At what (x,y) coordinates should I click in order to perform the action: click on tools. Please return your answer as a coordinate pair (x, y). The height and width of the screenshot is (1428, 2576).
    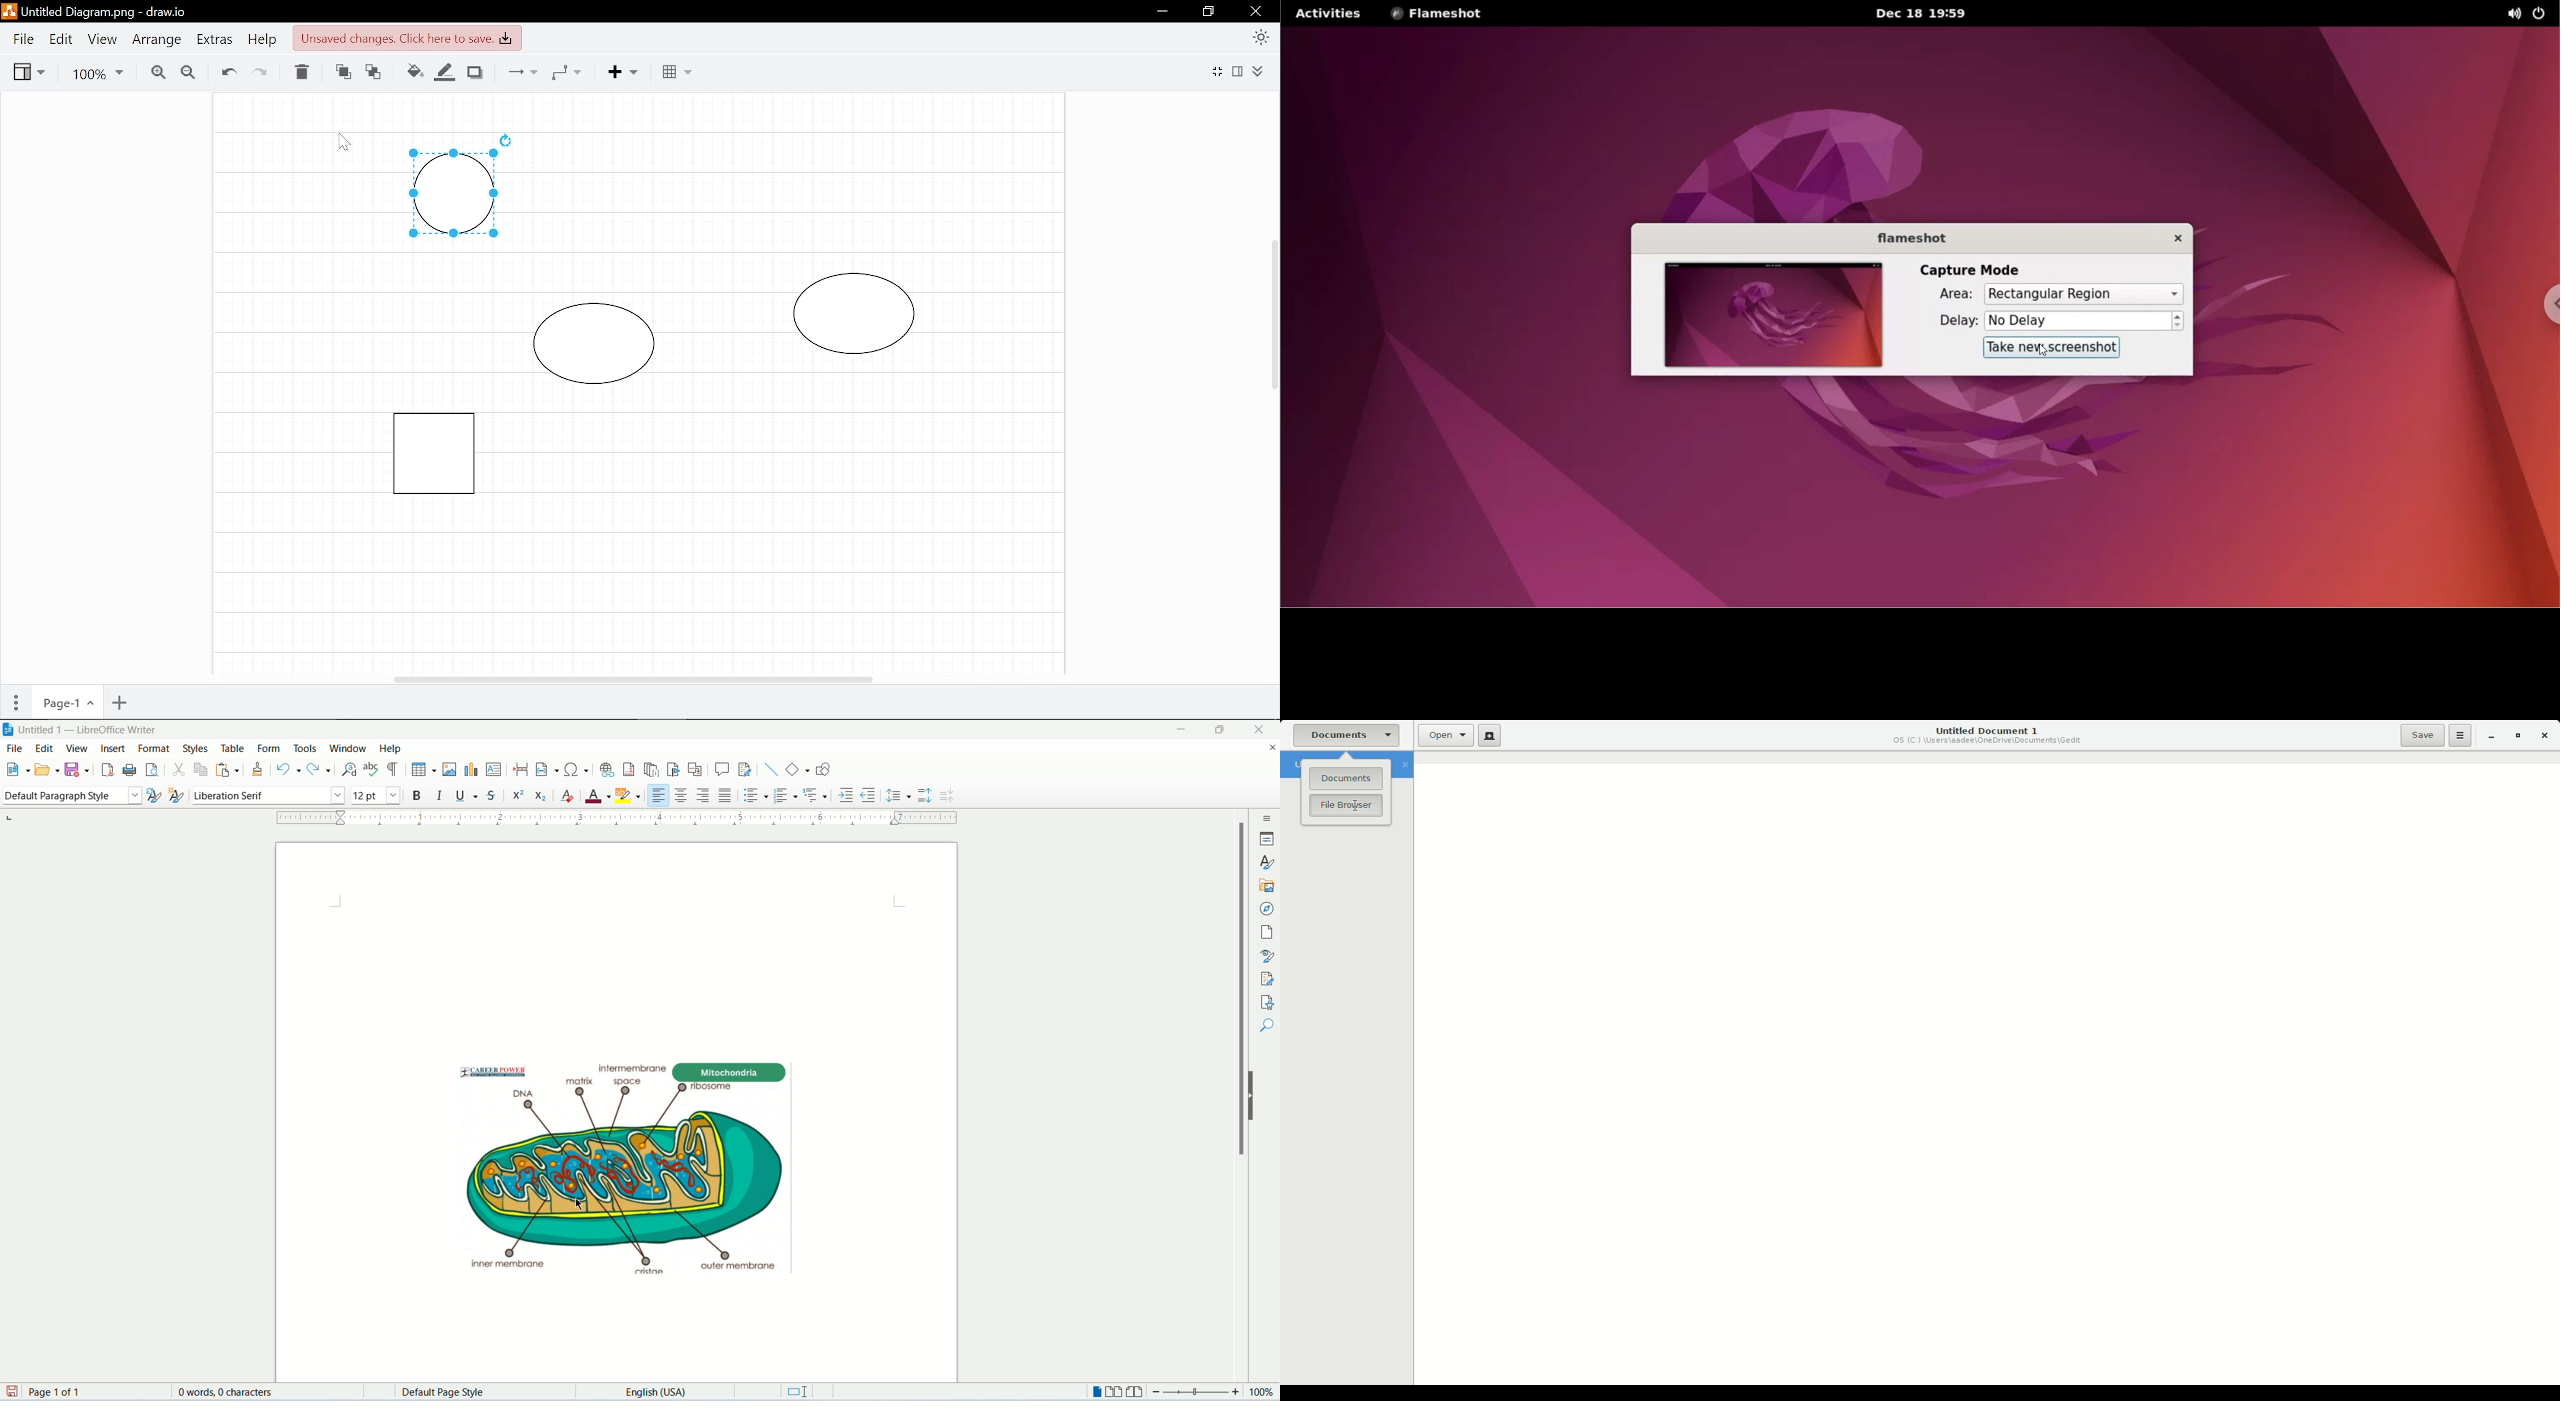
    Looking at the image, I should click on (305, 749).